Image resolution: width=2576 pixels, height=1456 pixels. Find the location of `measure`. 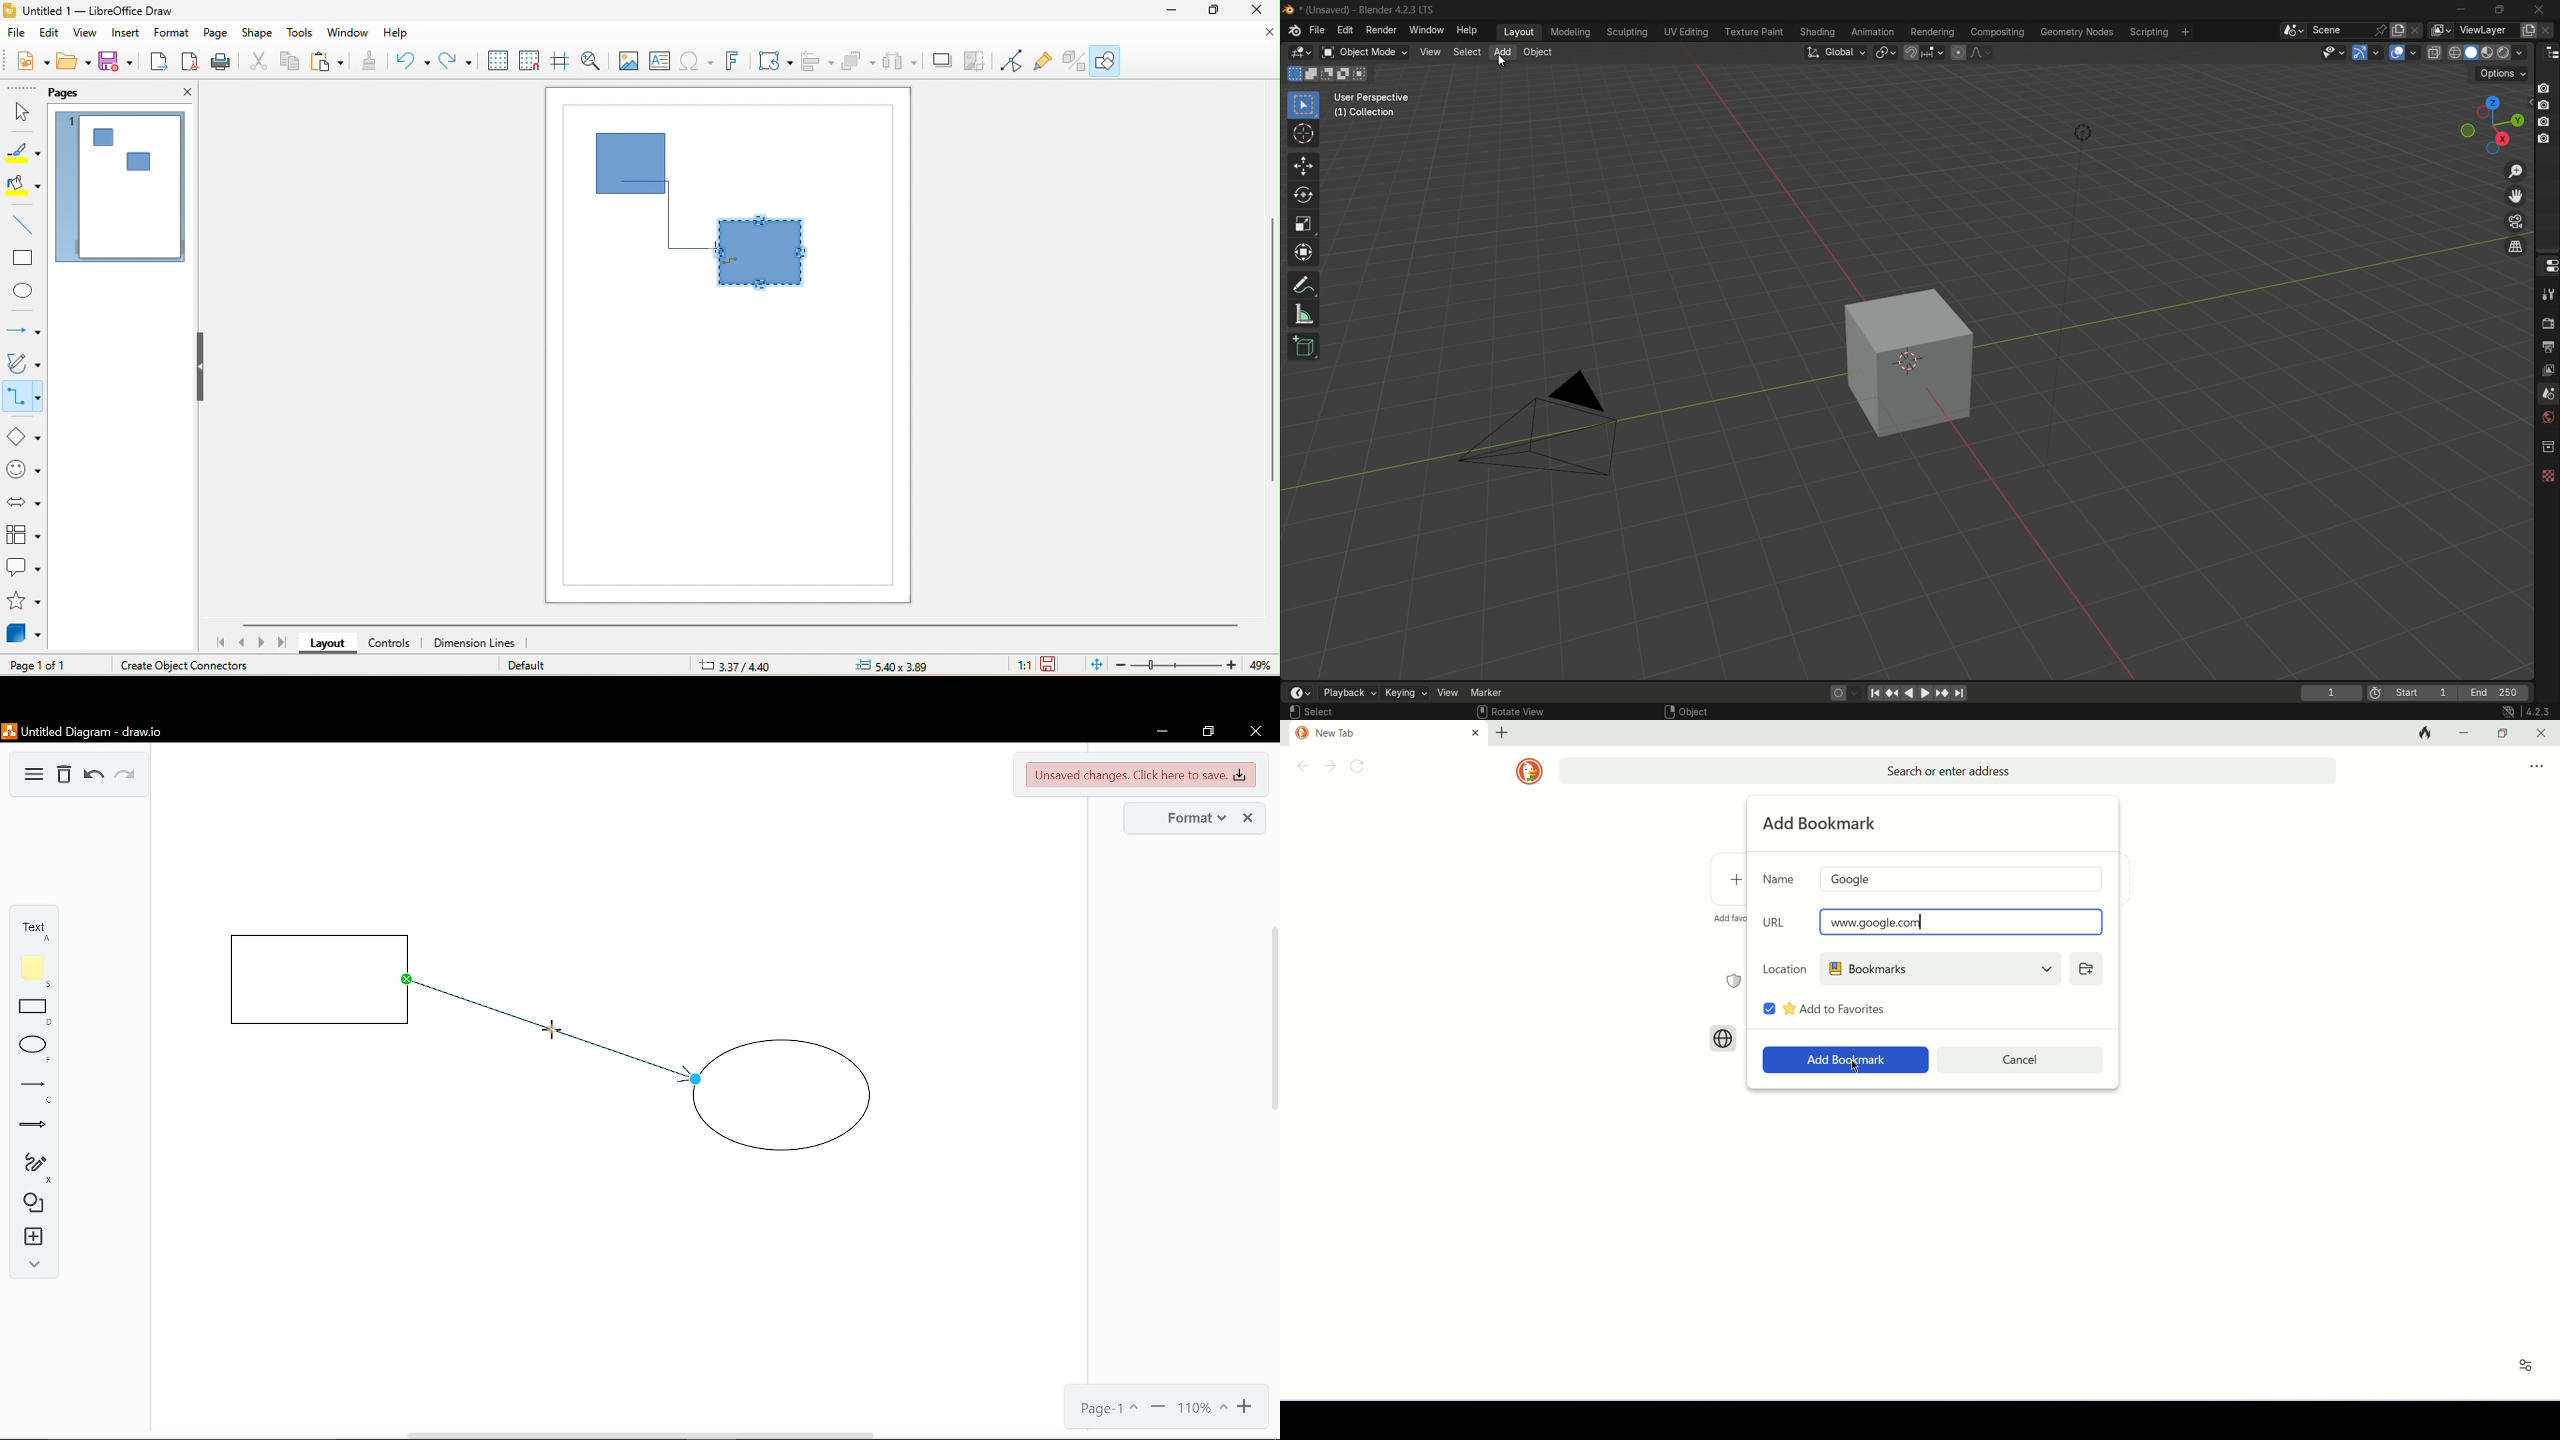

measure is located at coordinates (1303, 315).